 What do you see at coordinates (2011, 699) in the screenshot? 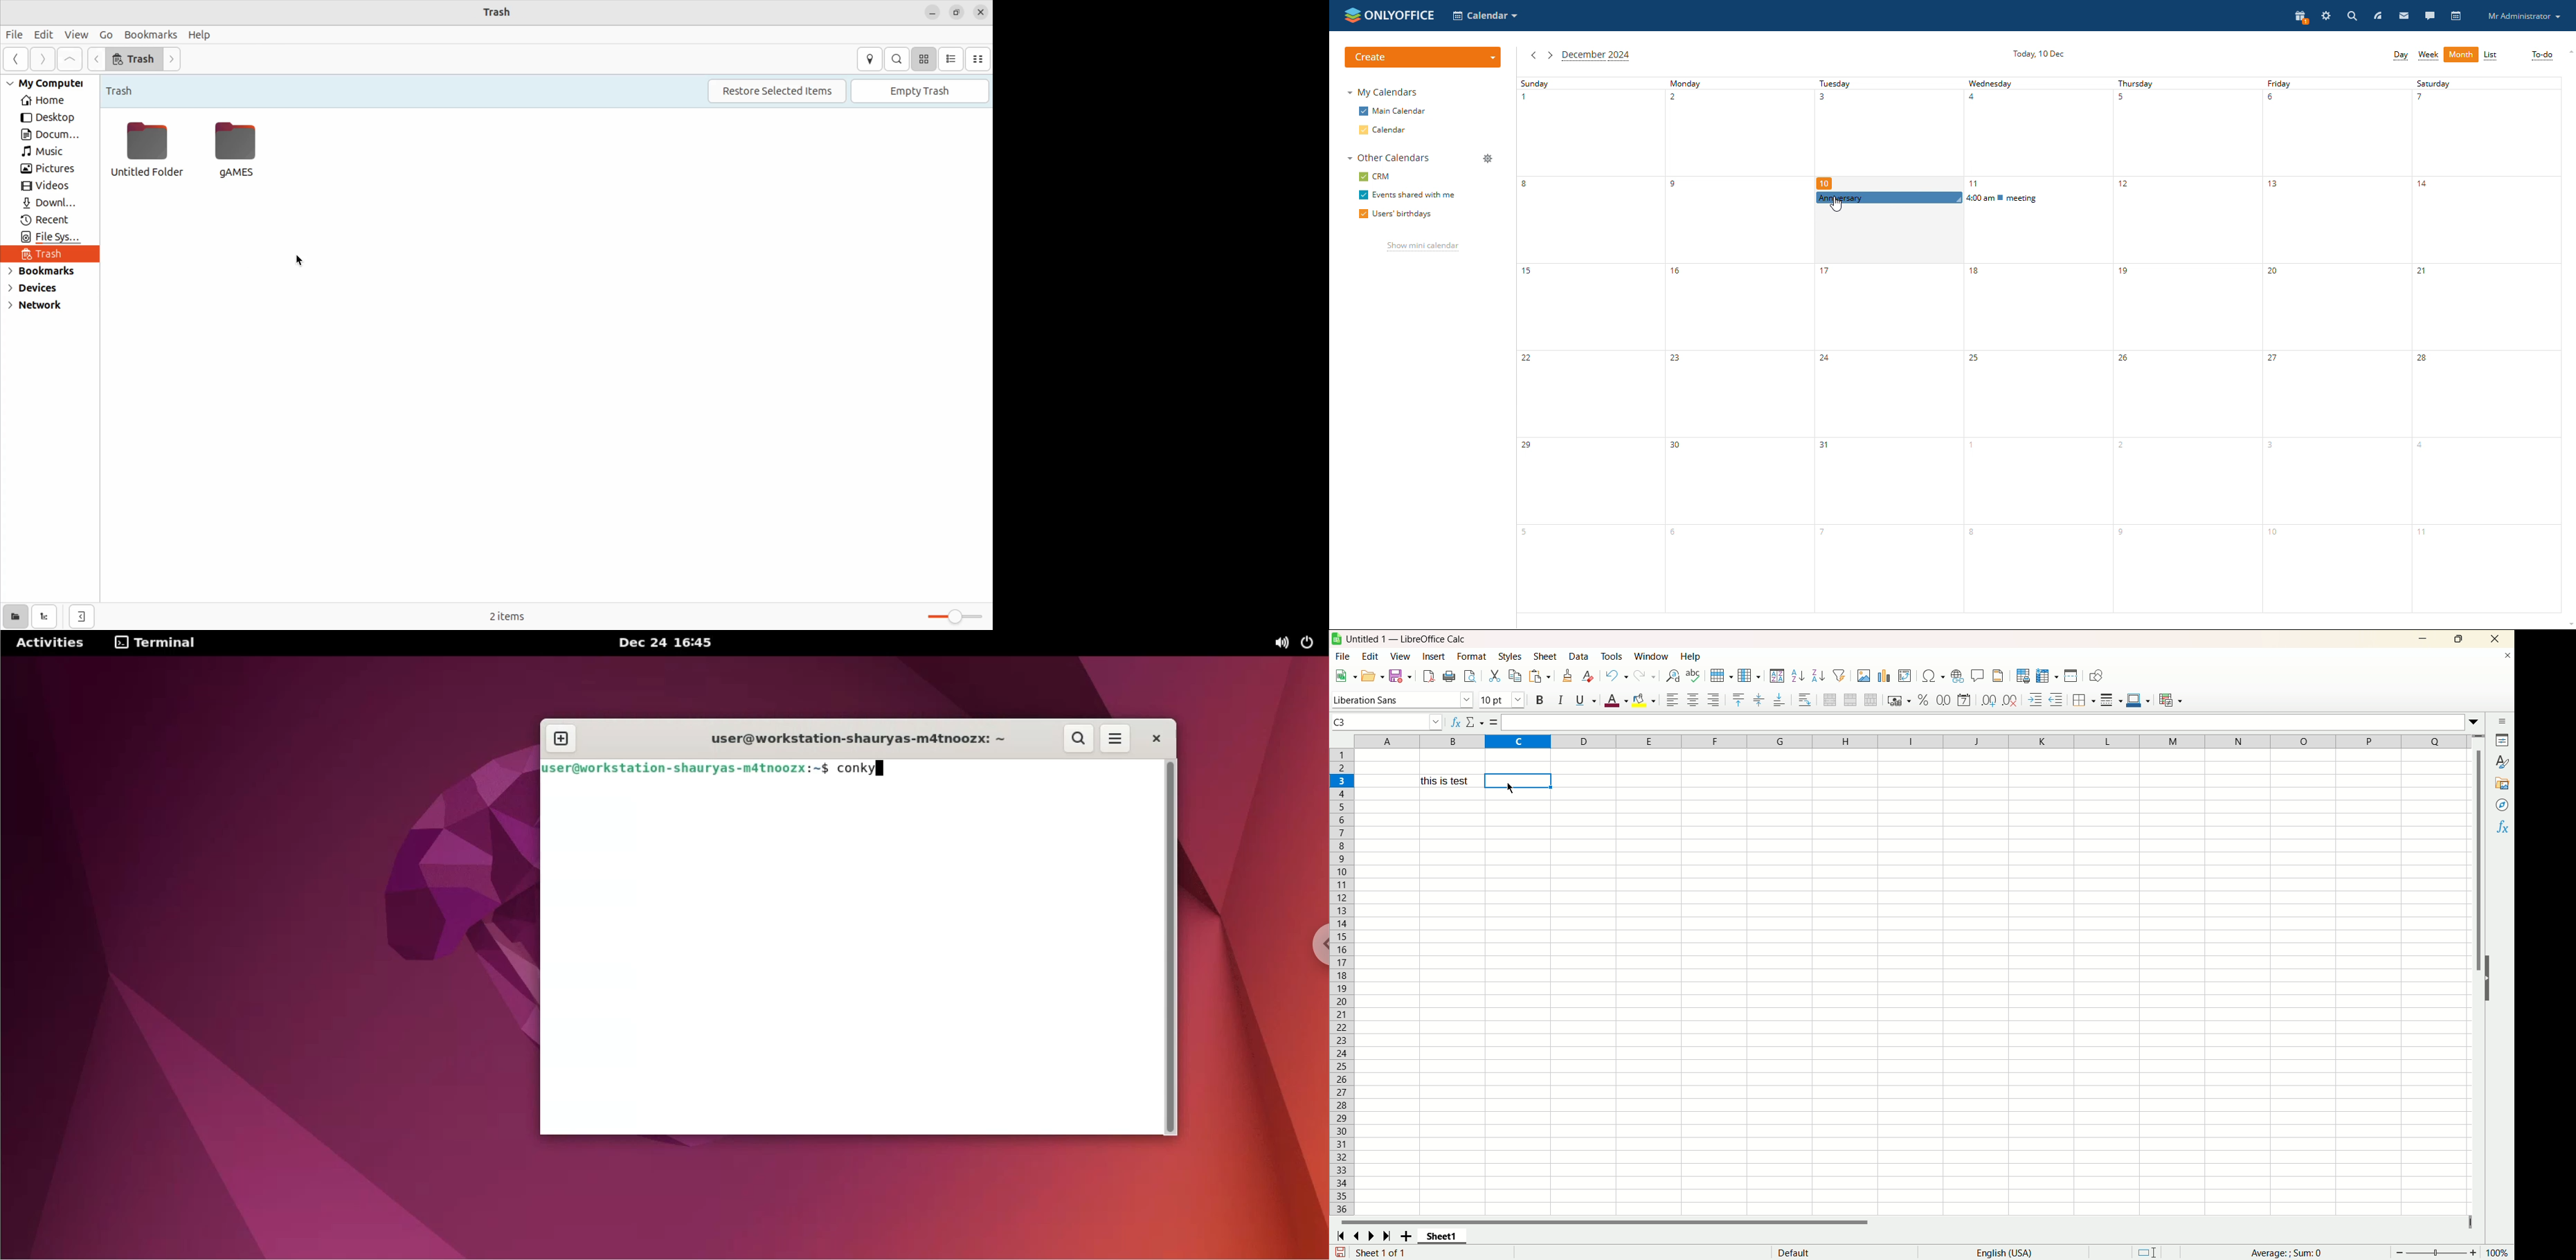
I see `remove decimal places` at bounding box center [2011, 699].